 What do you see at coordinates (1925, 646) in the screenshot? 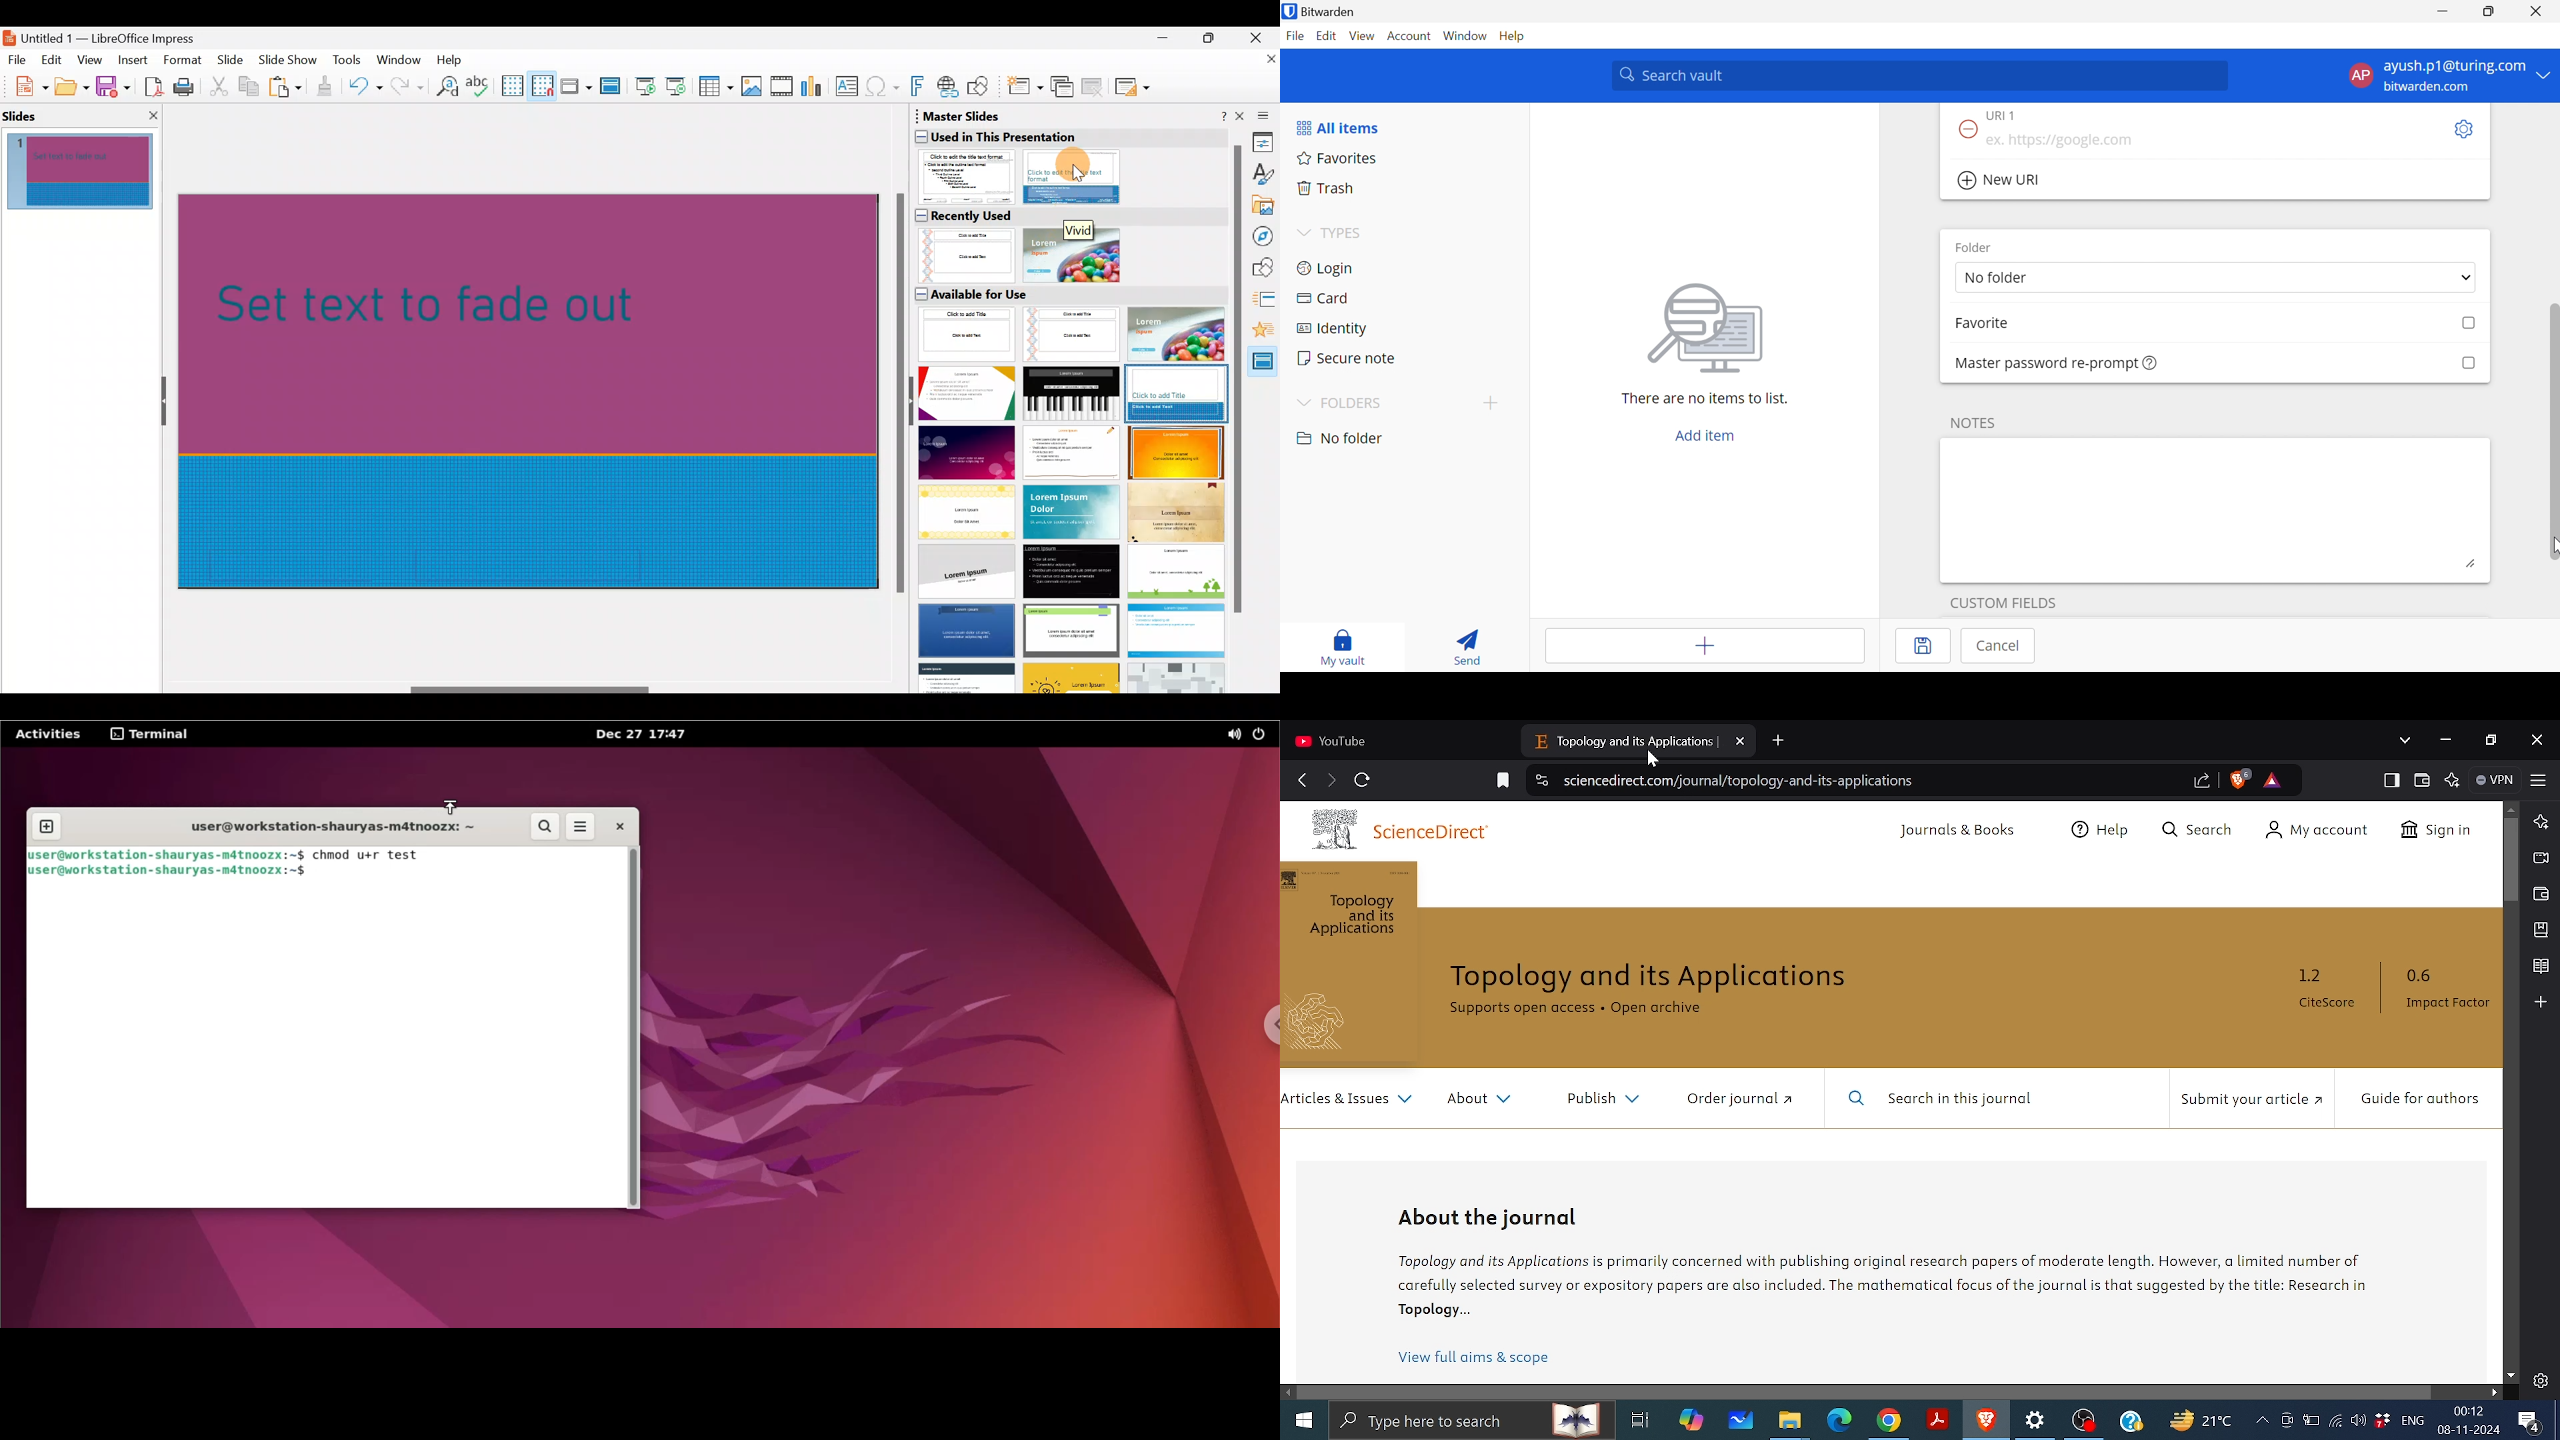
I see `Save` at bounding box center [1925, 646].